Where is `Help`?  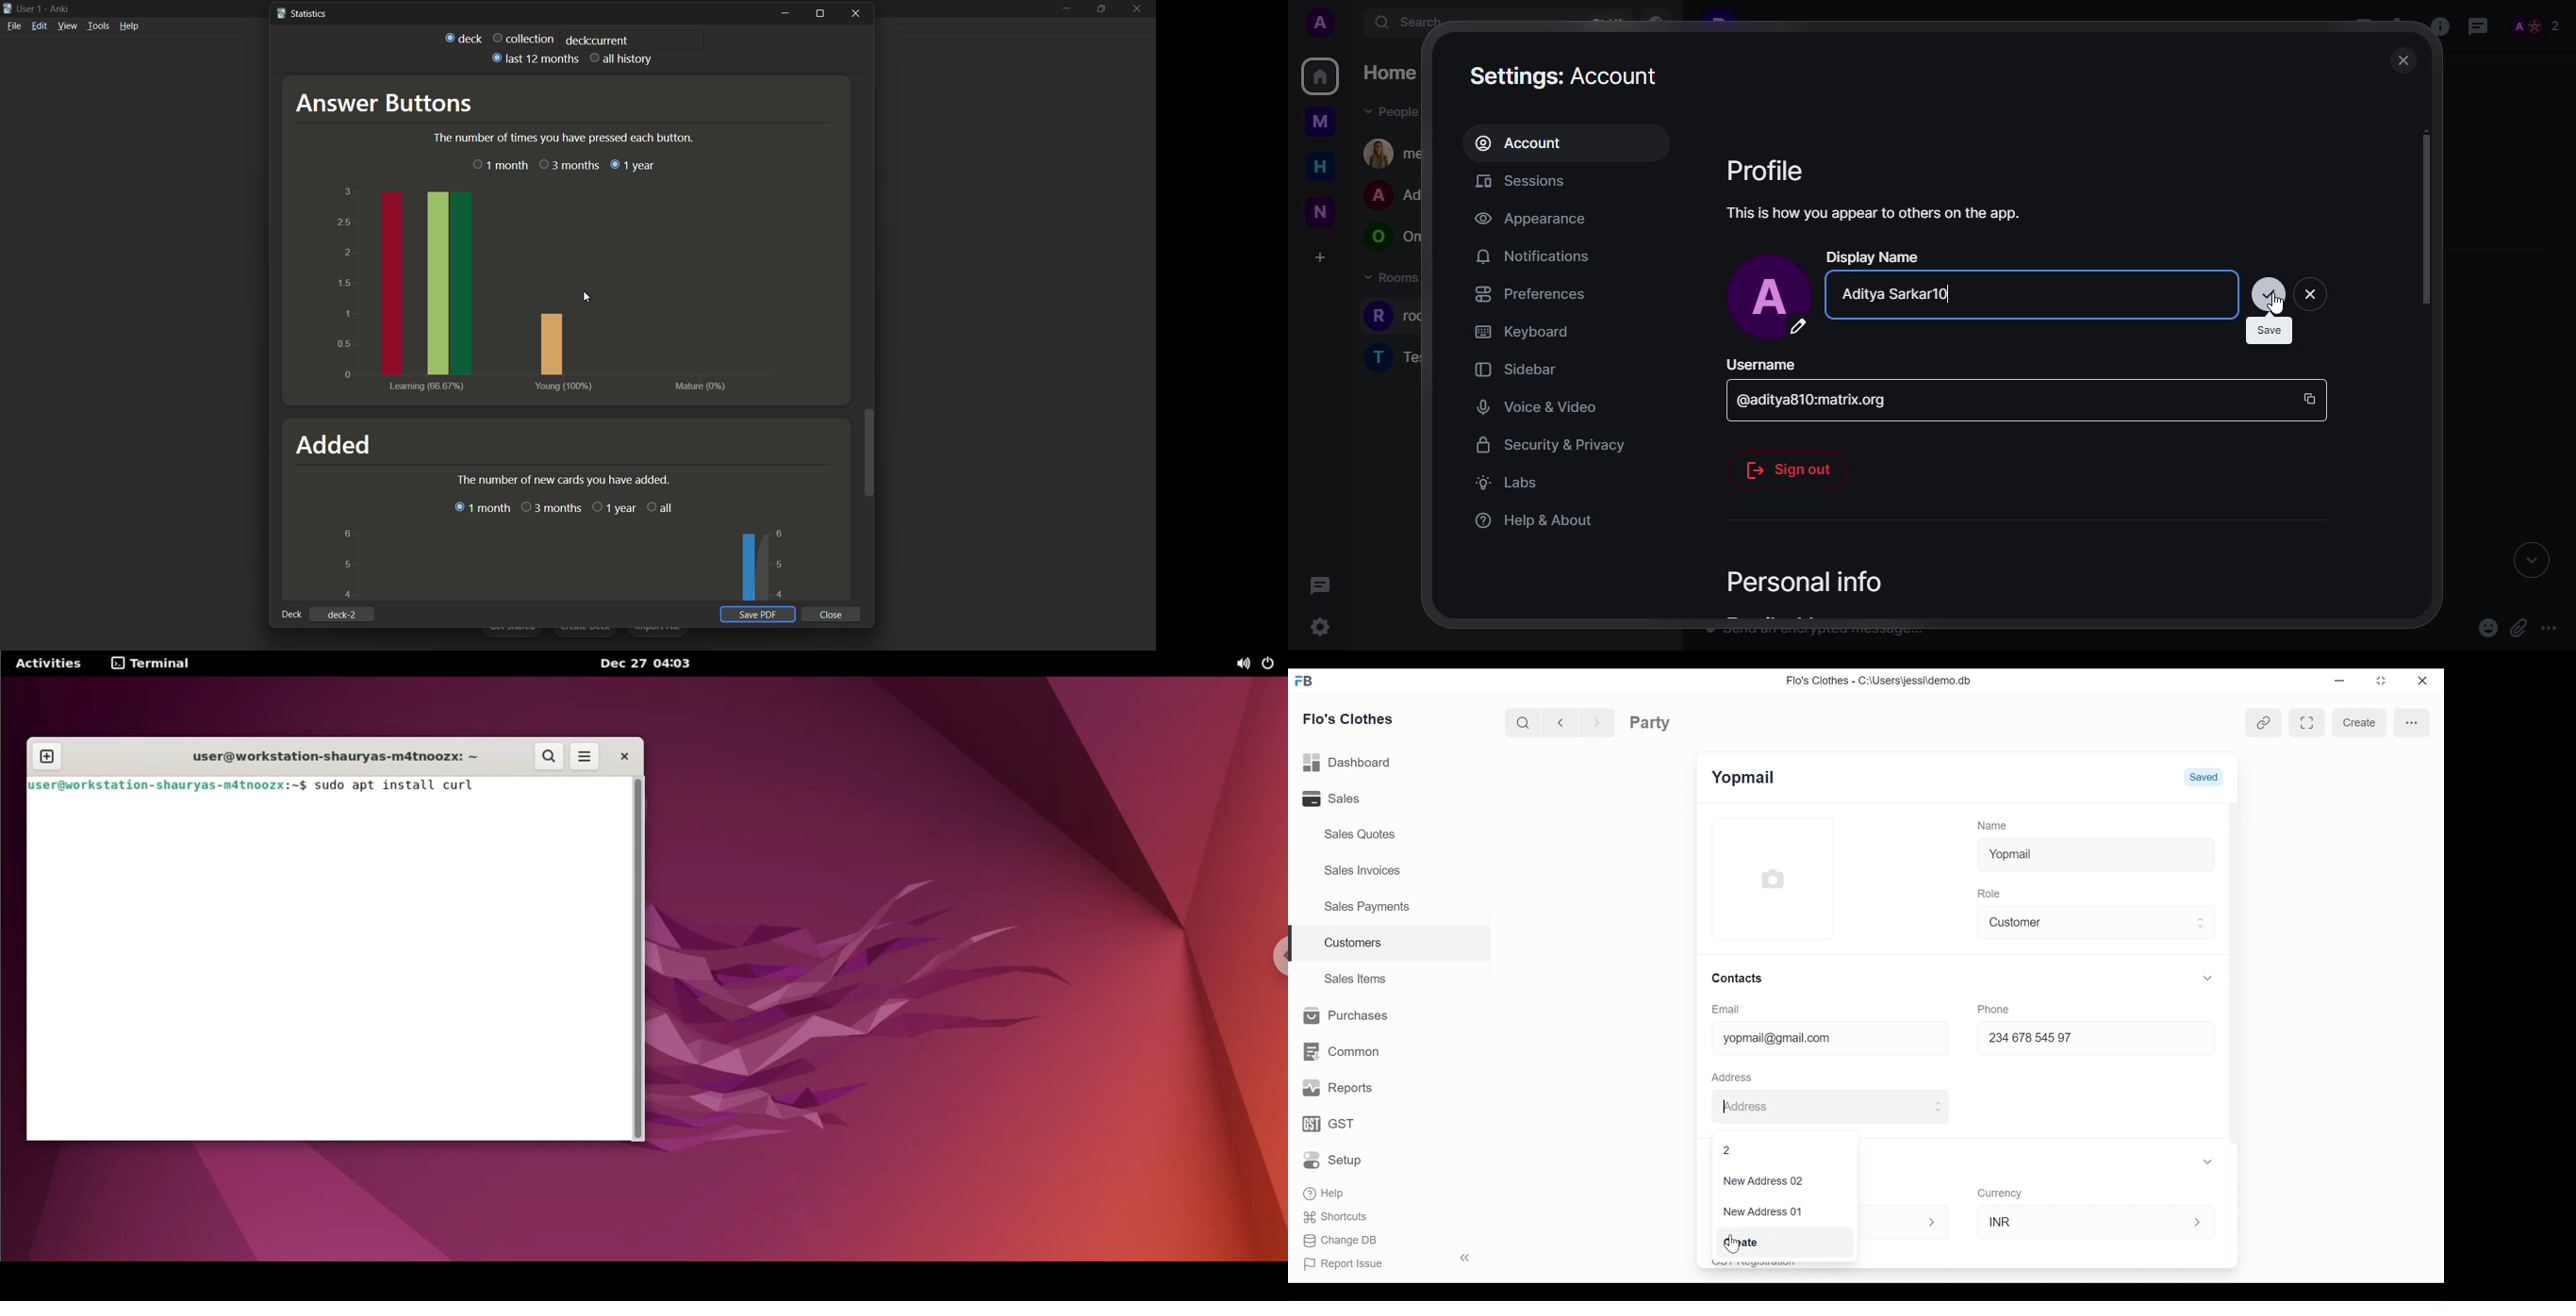
Help is located at coordinates (1325, 1191).